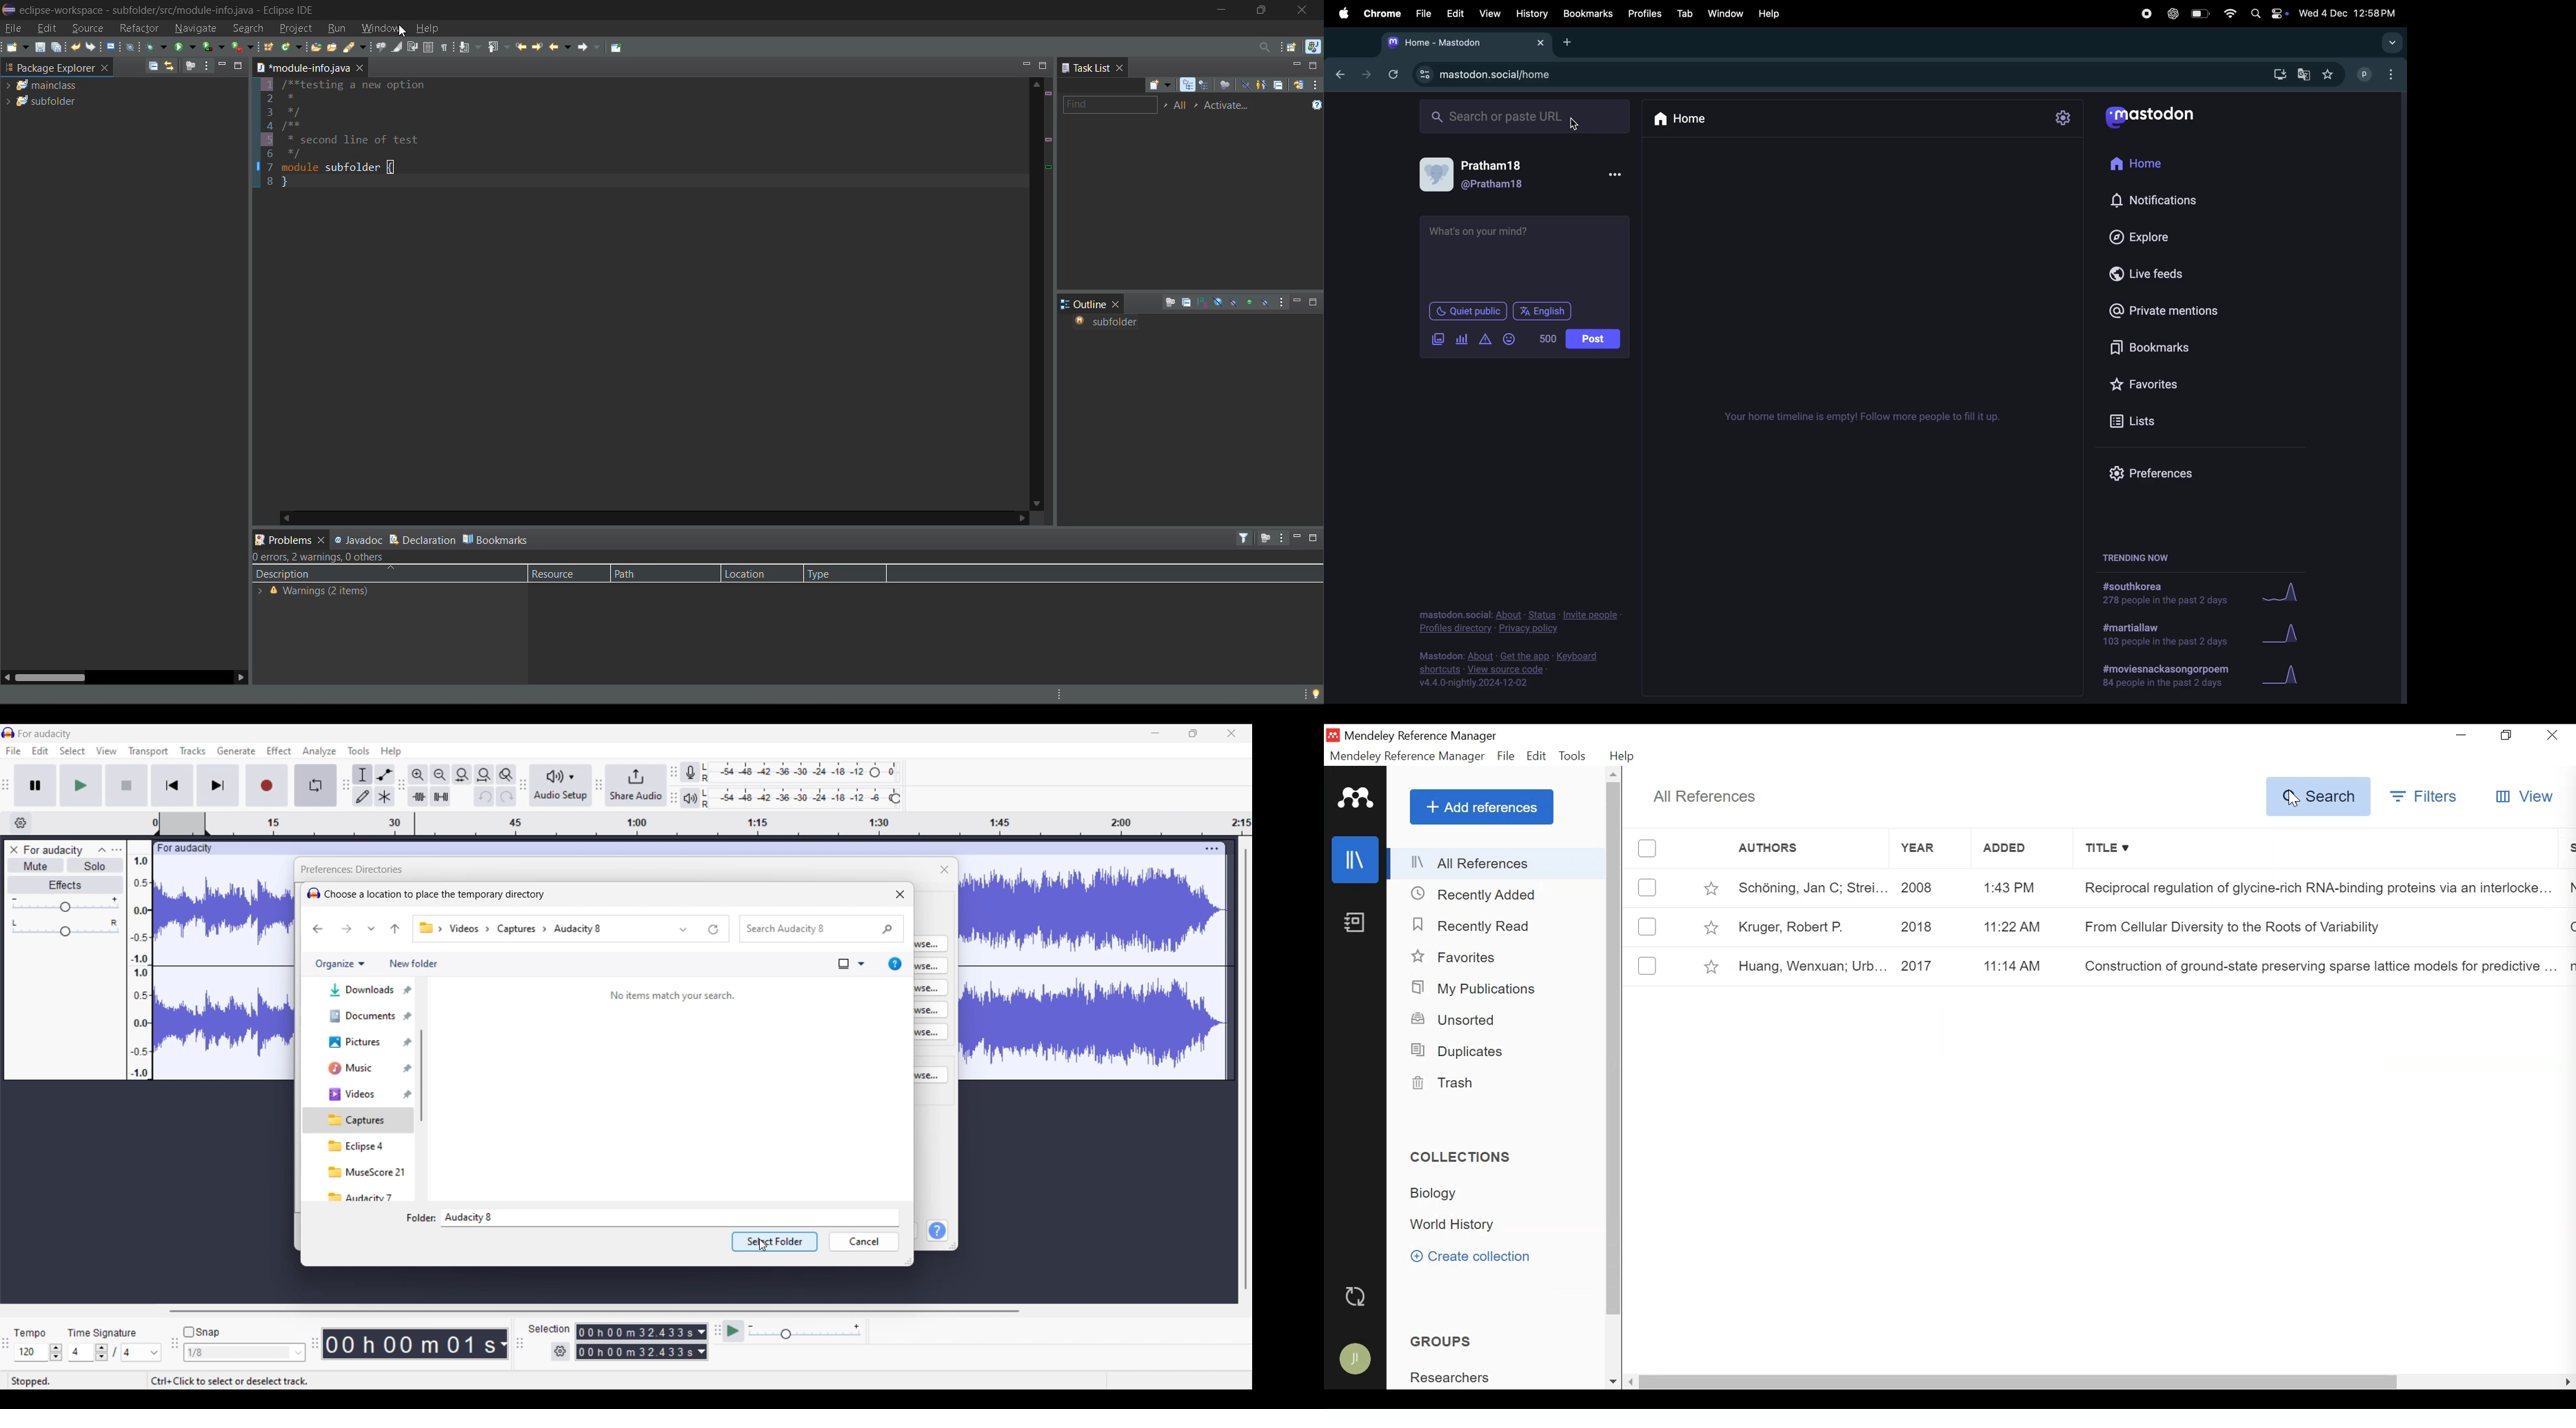  What do you see at coordinates (945, 870) in the screenshot?
I see `Close` at bounding box center [945, 870].